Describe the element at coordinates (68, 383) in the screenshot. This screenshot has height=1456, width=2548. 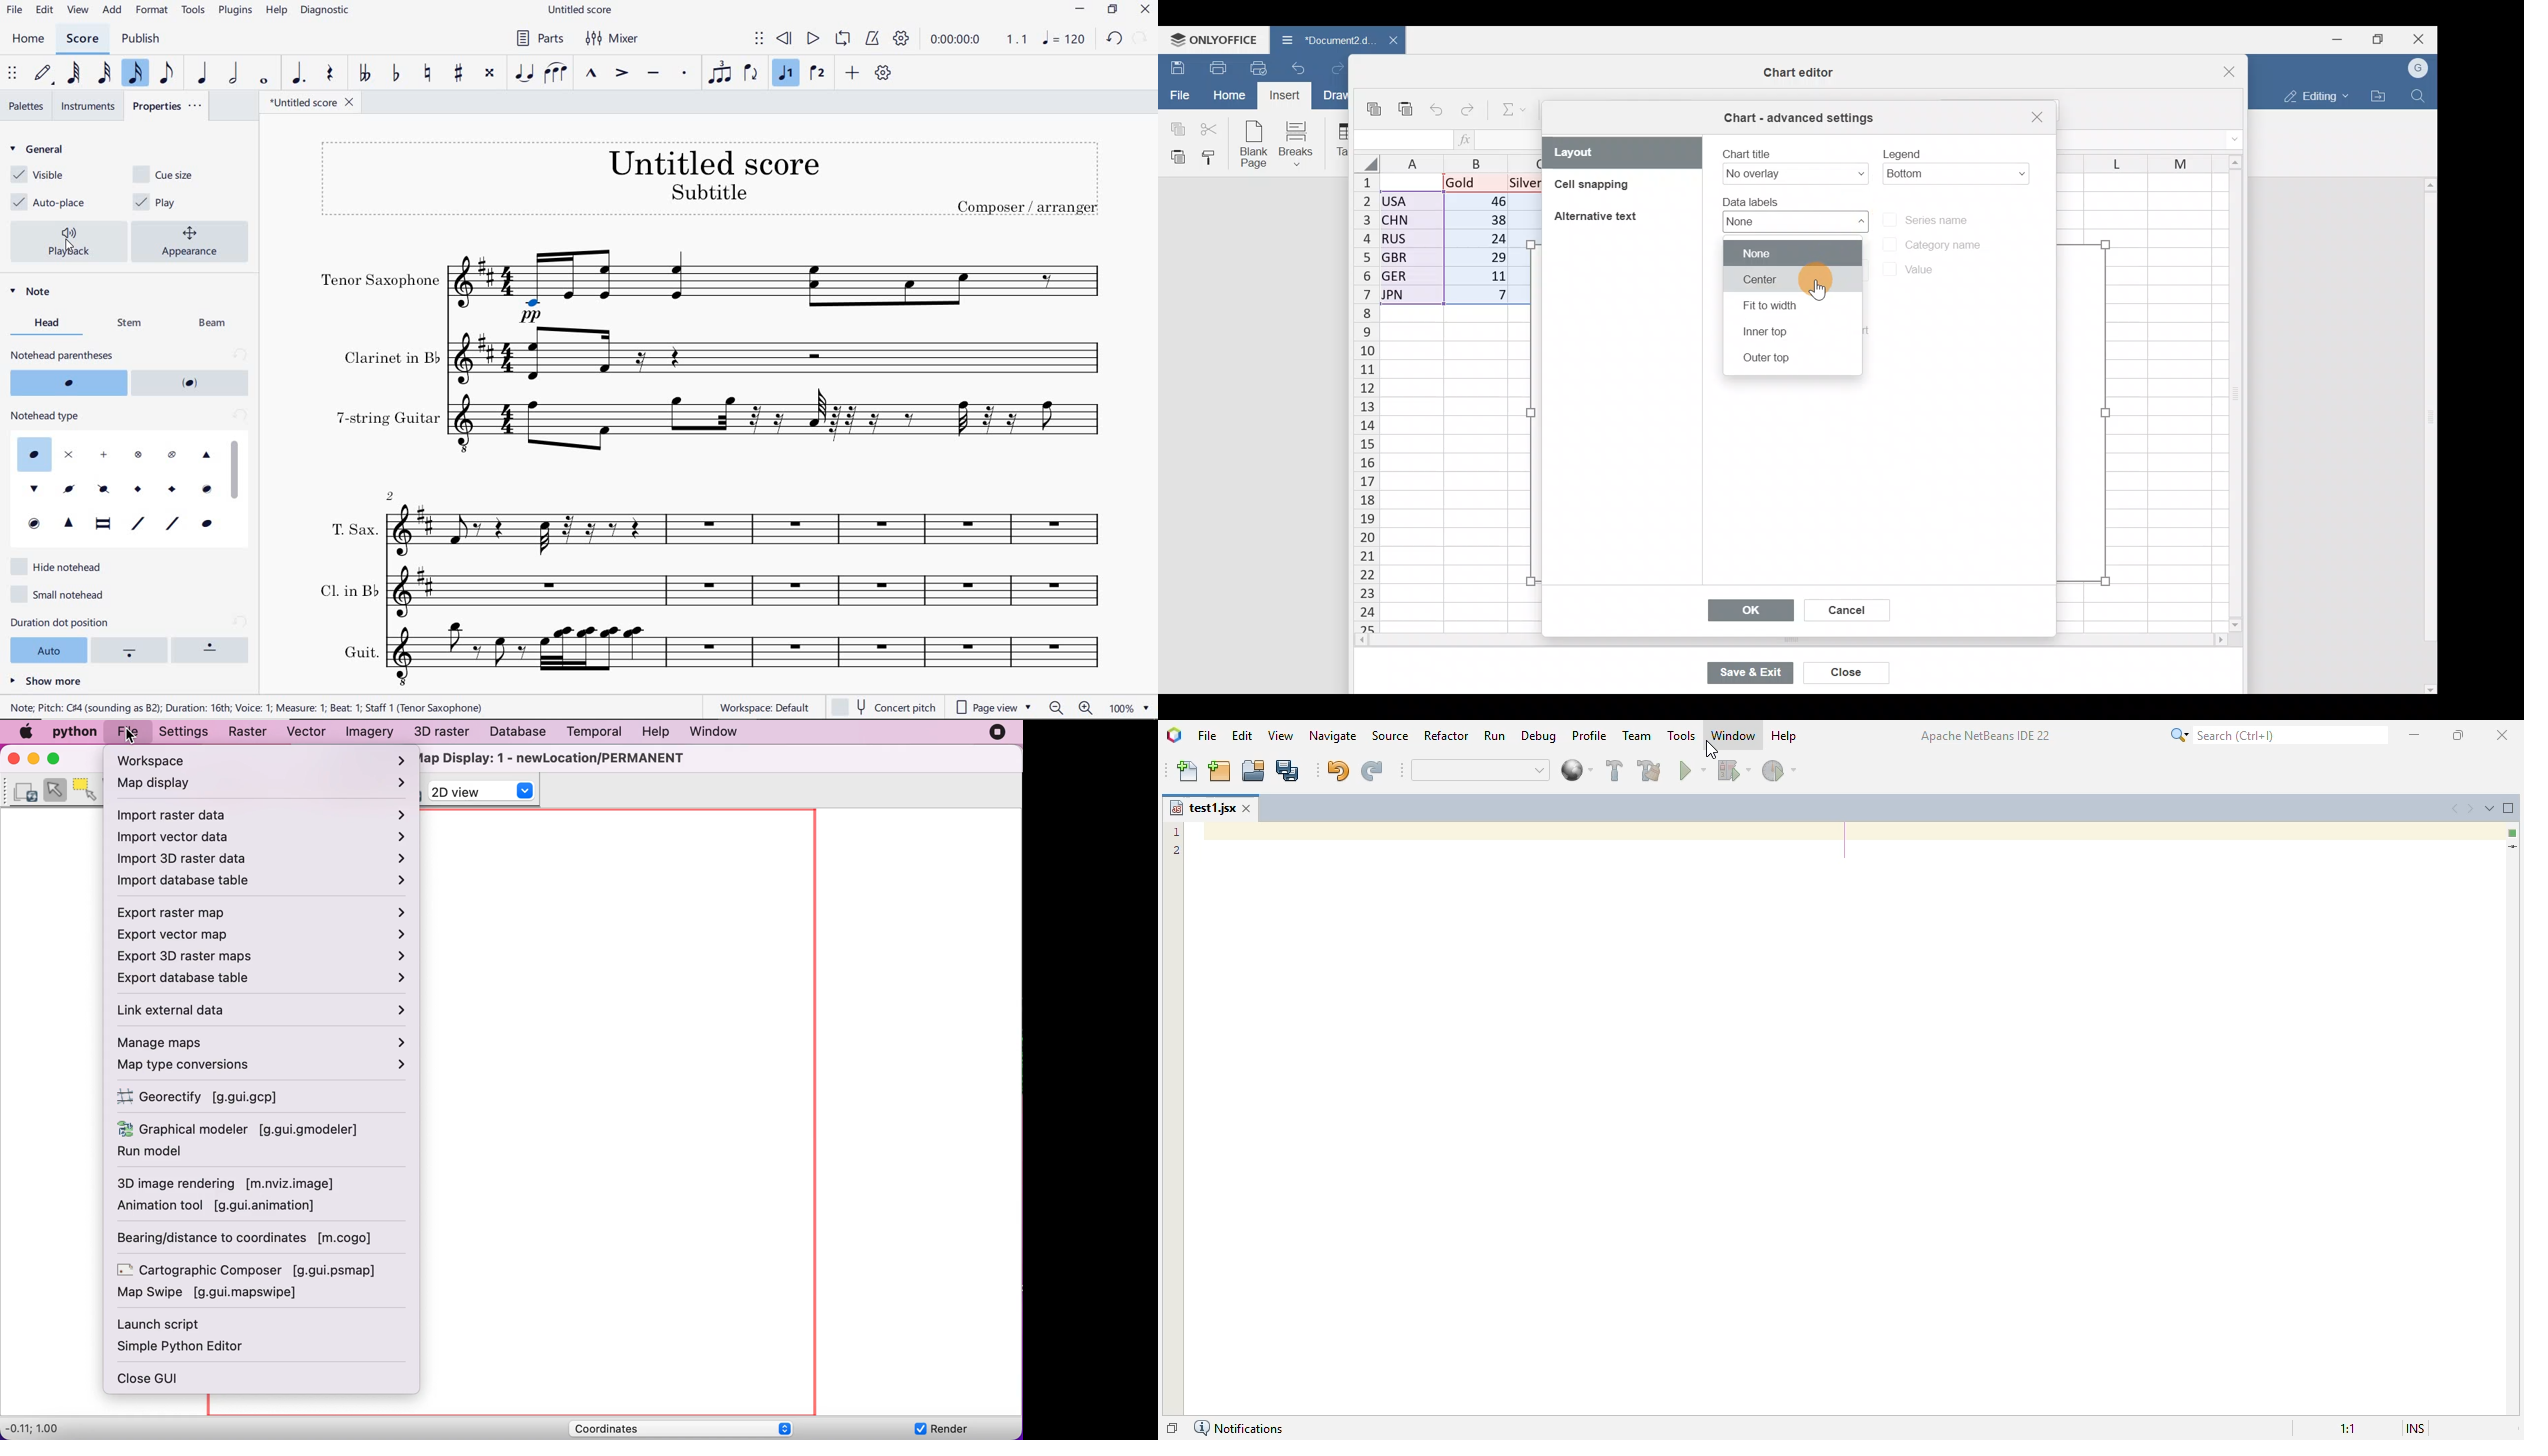
I see `Notehead parentheses` at that location.